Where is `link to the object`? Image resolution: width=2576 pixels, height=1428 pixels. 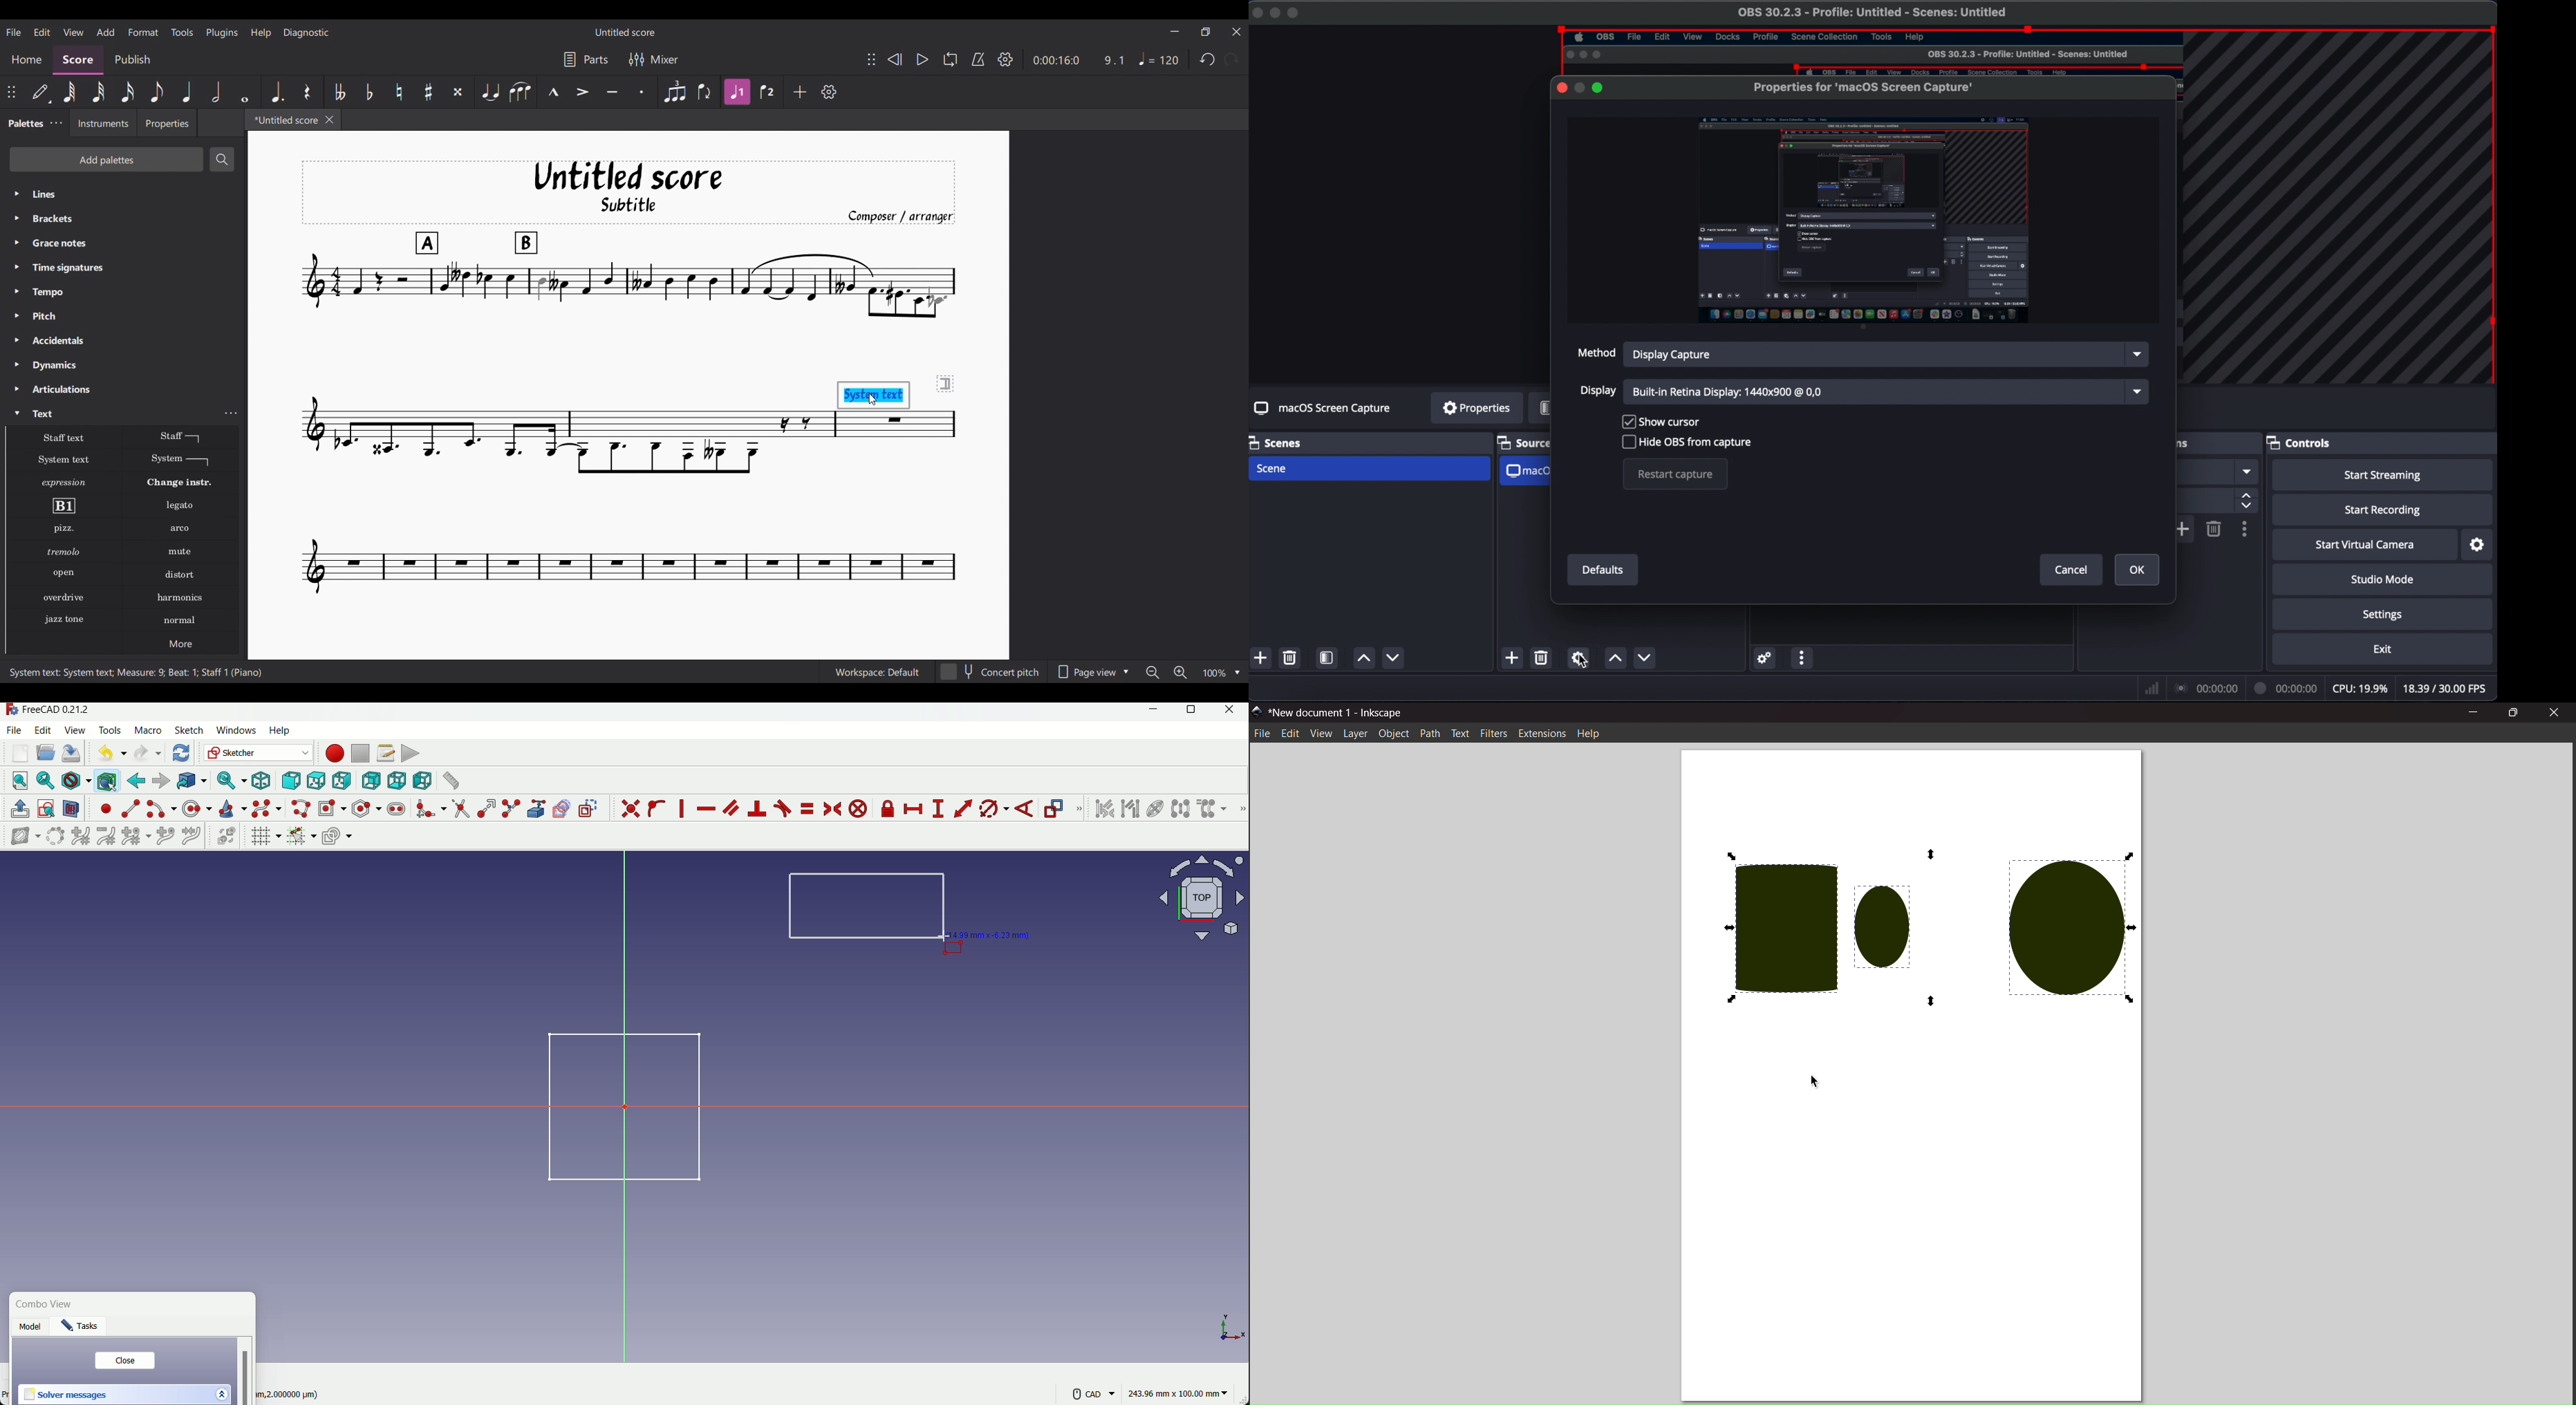 link to the object is located at coordinates (190, 782).